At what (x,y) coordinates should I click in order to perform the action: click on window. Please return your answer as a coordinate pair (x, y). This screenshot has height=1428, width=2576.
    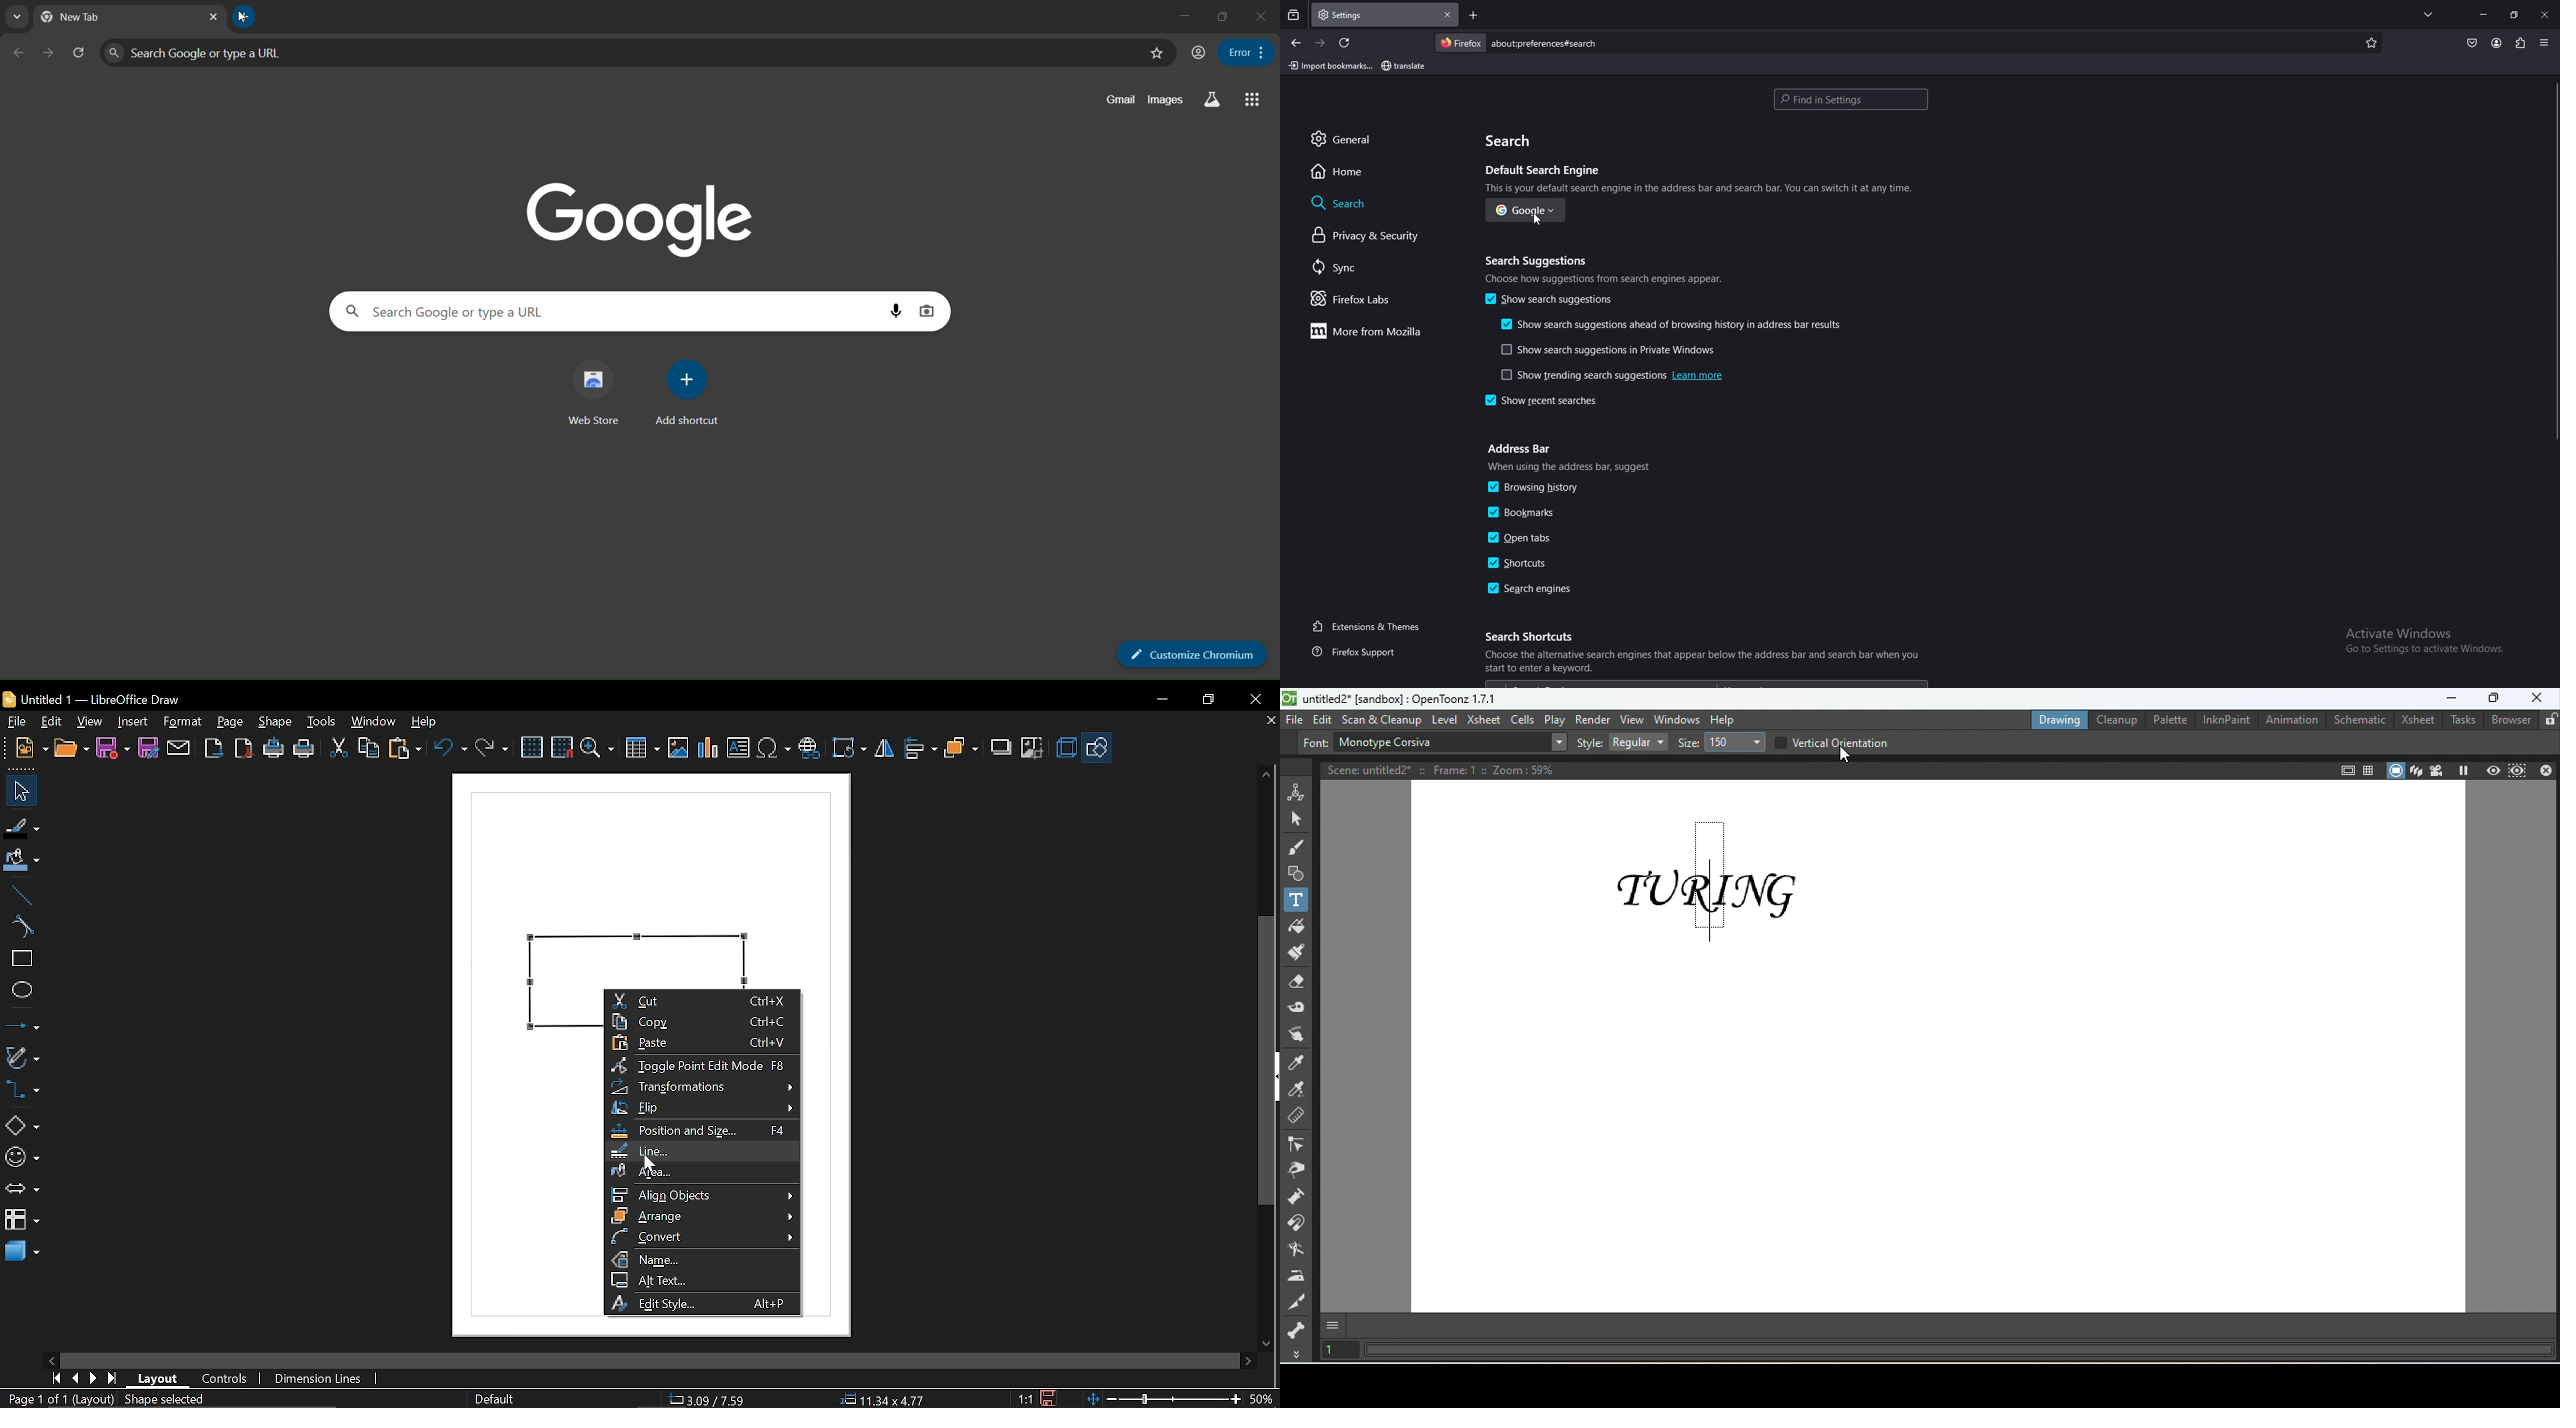
    Looking at the image, I should click on (376, 721).